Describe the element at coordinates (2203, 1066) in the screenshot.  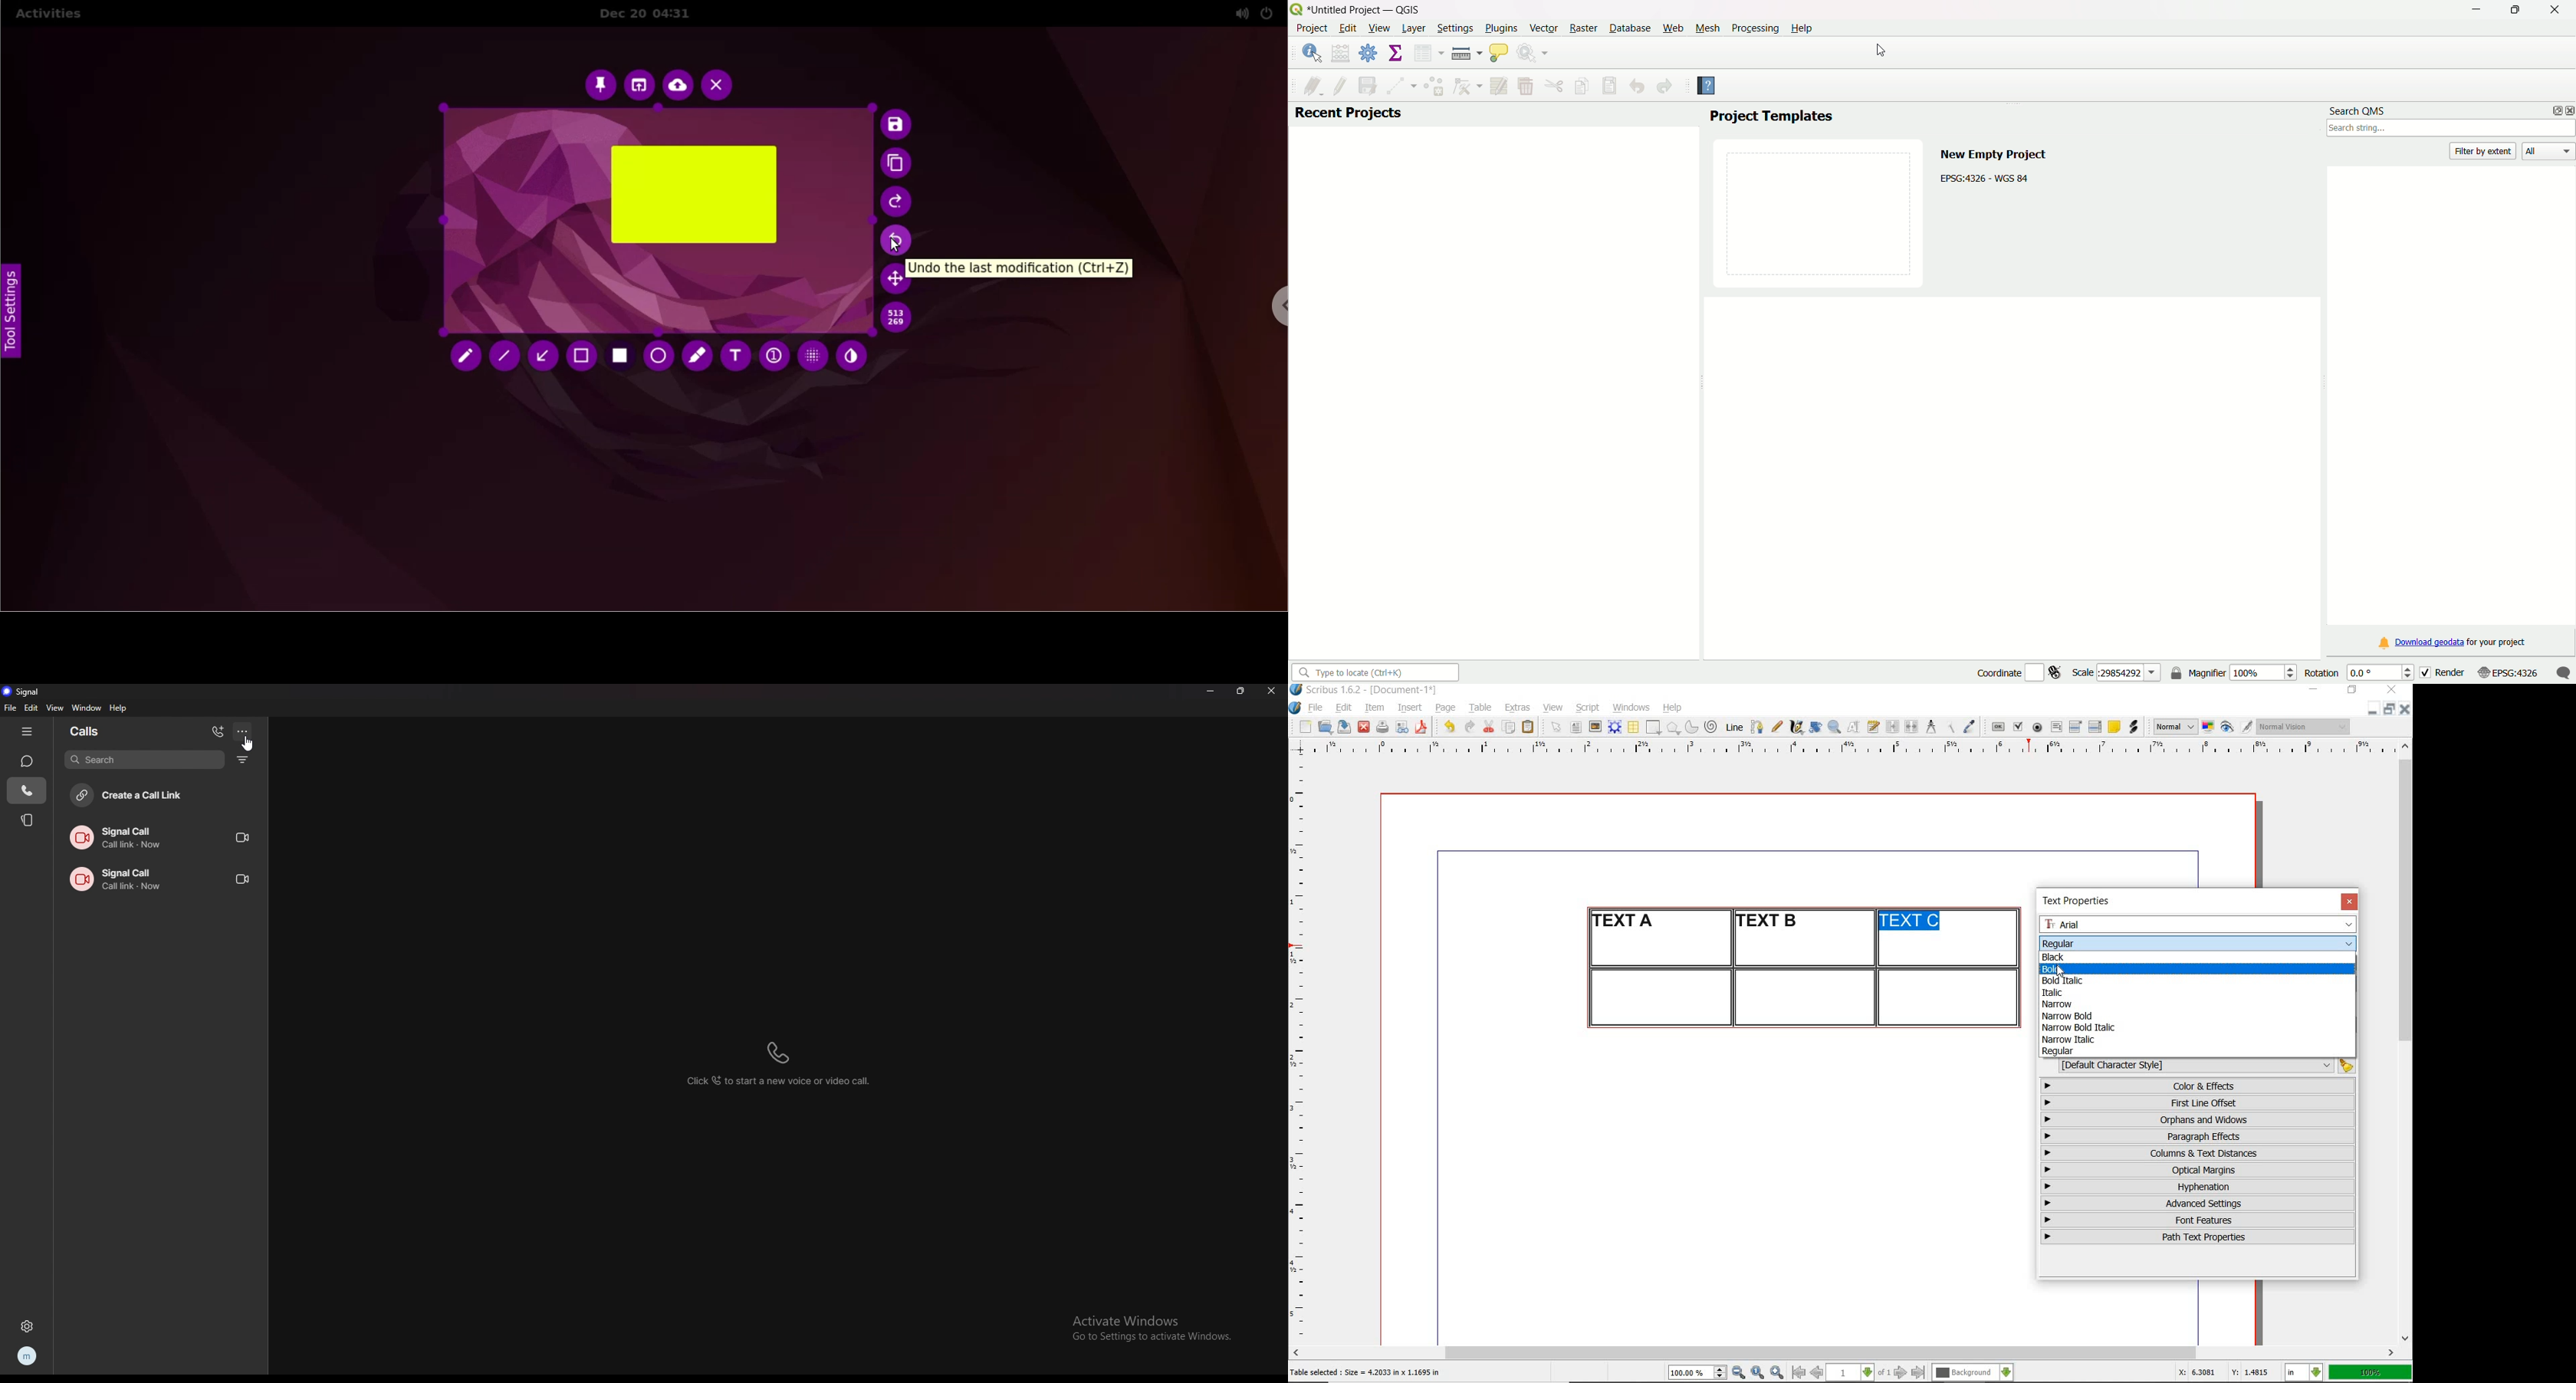
I see `default character style` at that location.